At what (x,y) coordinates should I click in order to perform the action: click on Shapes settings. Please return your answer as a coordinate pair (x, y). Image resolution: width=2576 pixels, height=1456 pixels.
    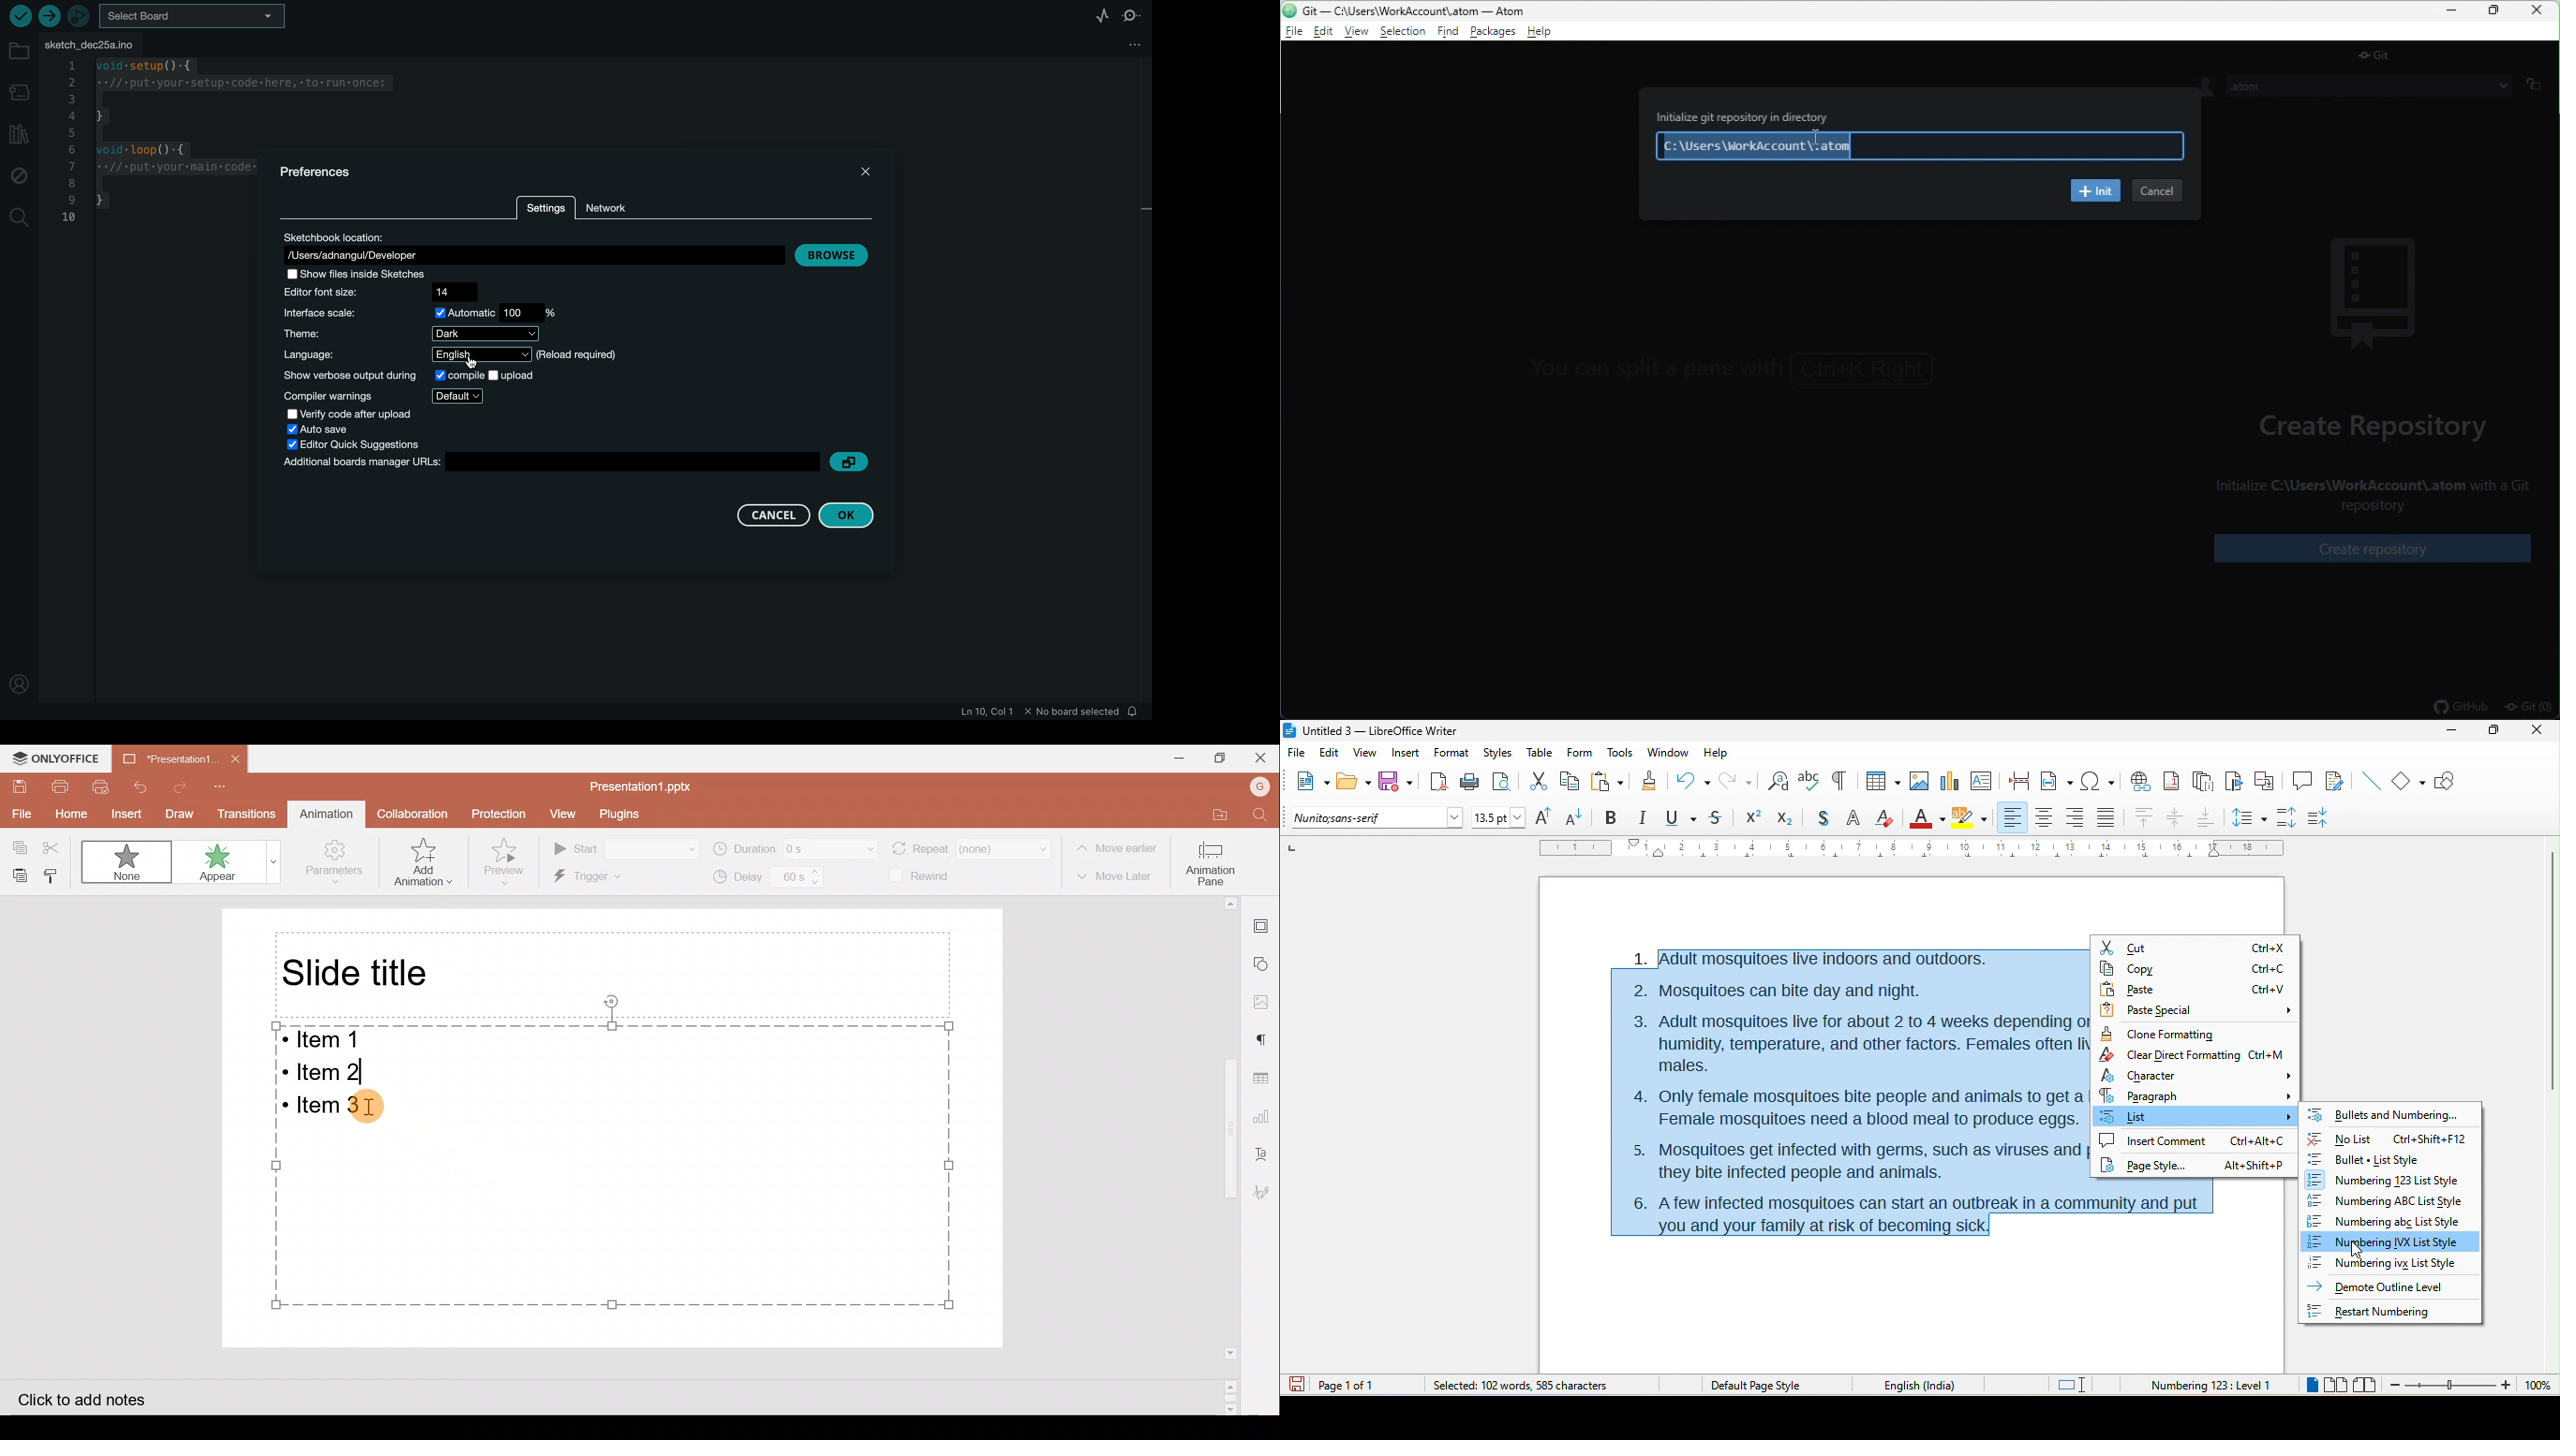
    Looking at the image, I should click on (1265, 962).